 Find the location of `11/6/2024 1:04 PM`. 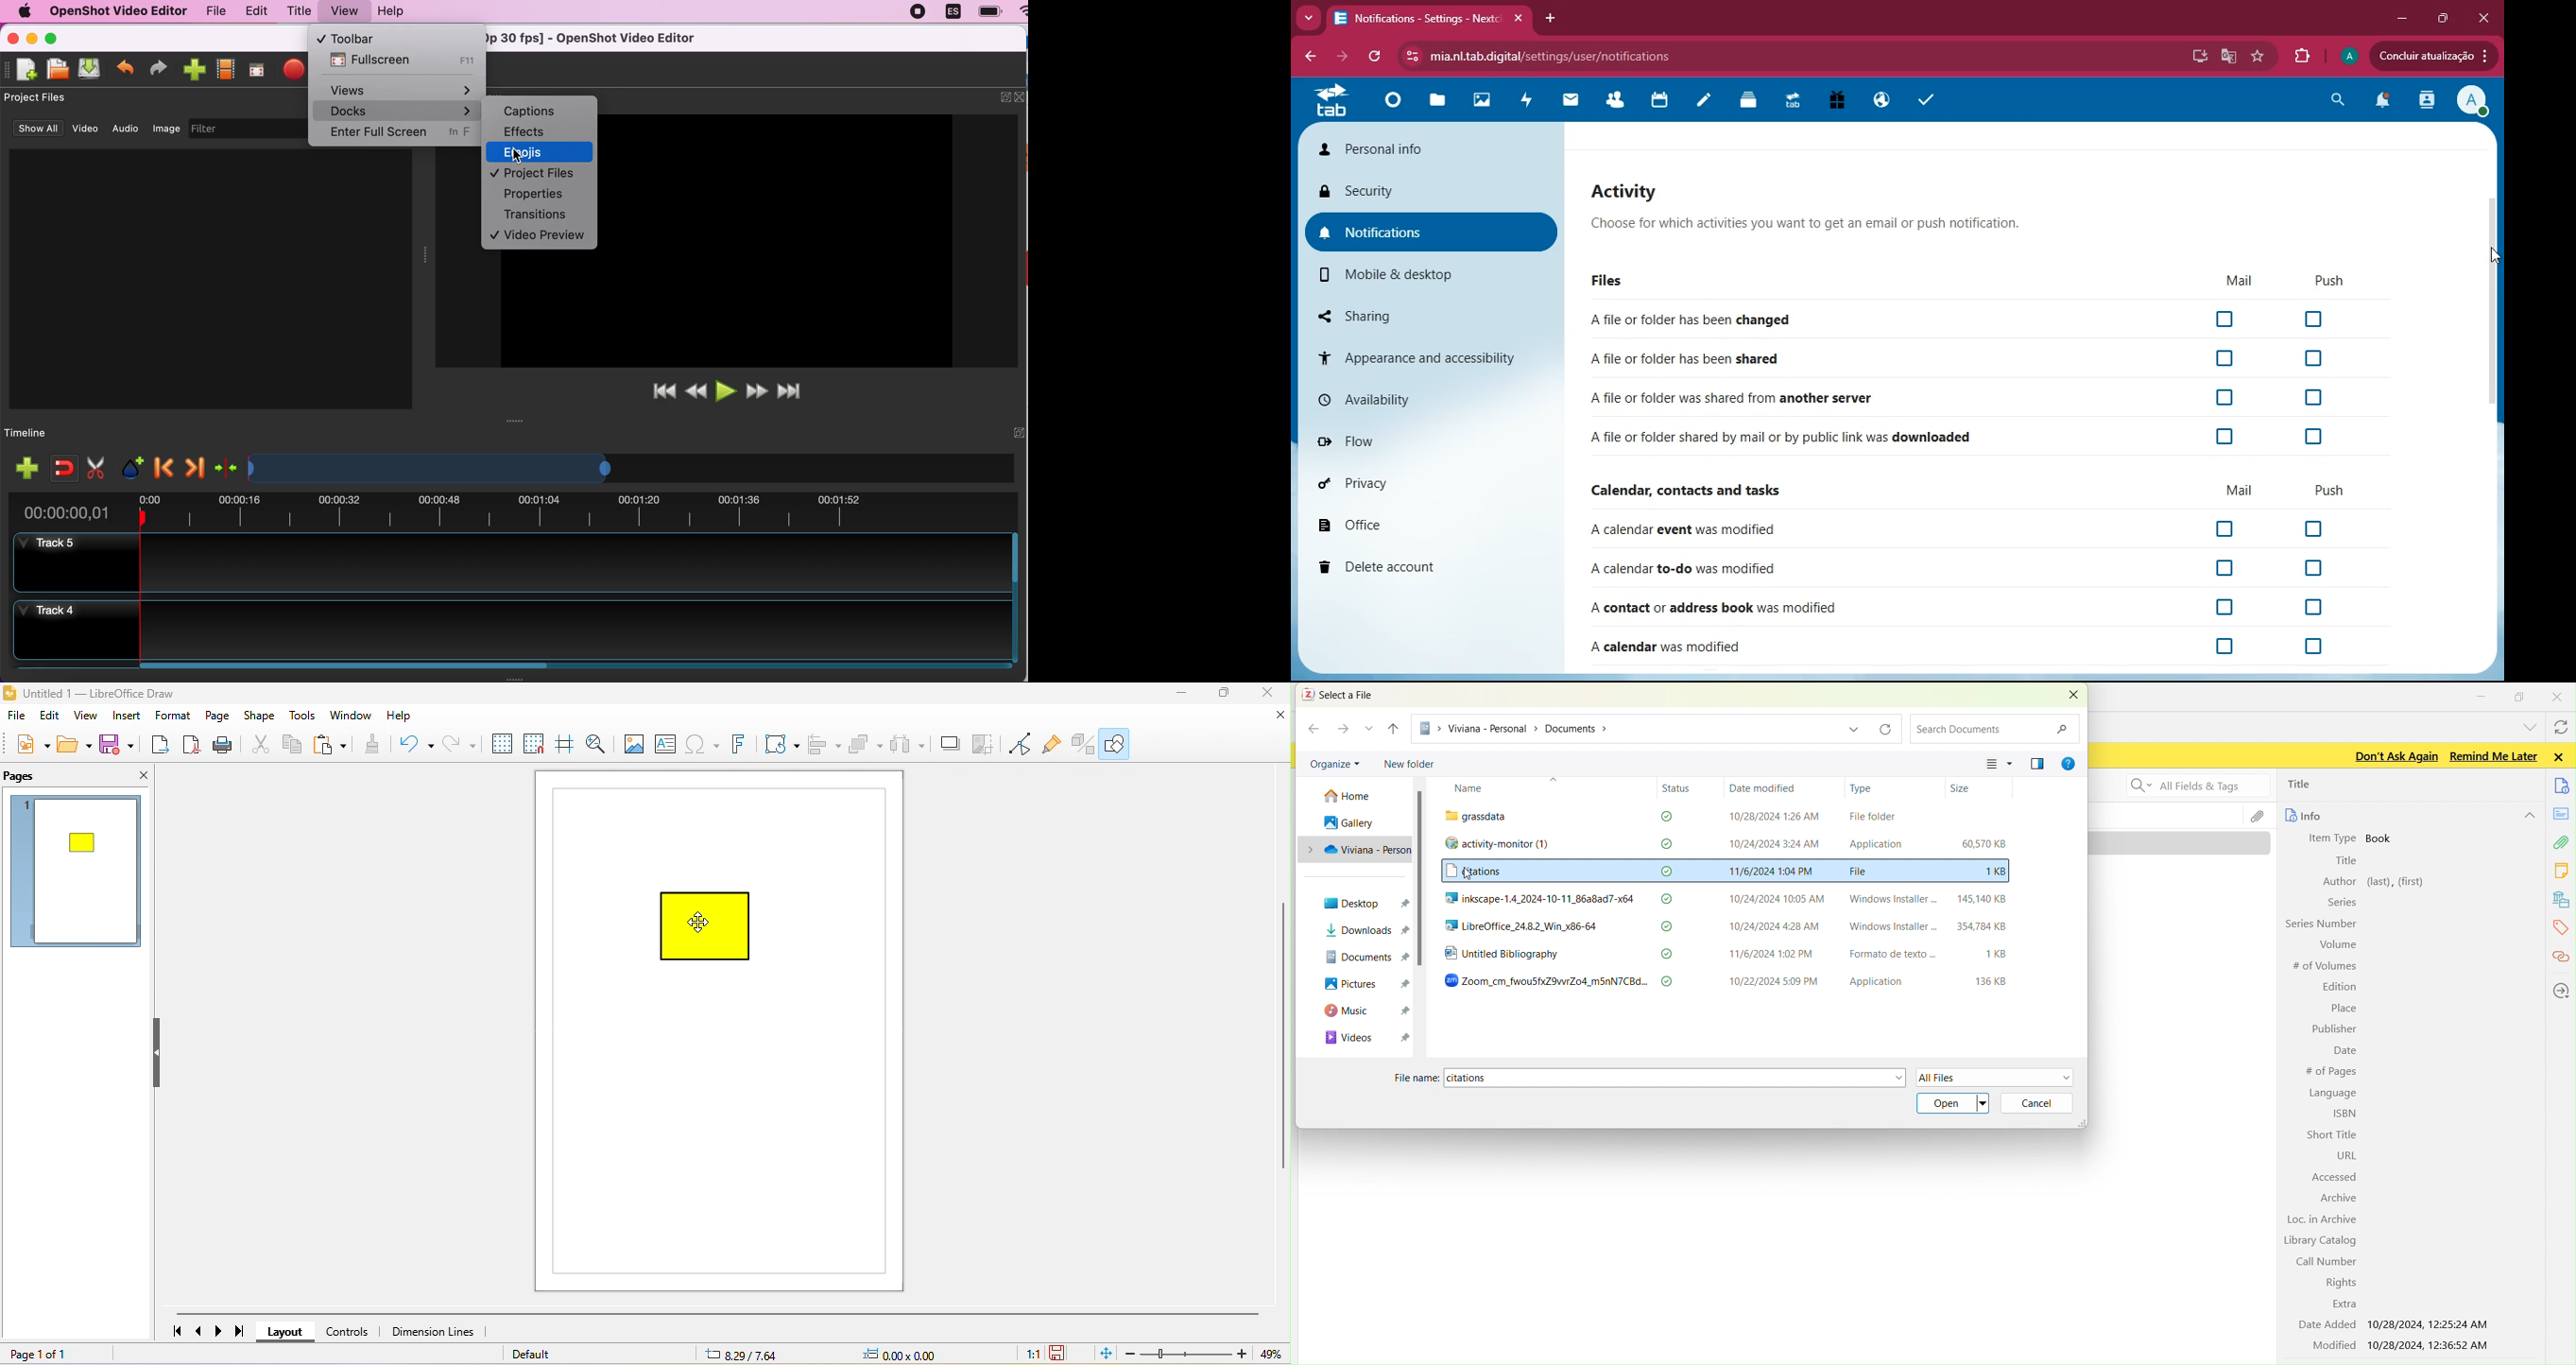

11/6/2024 1:04 PM is located at coordinates (1767, 872).